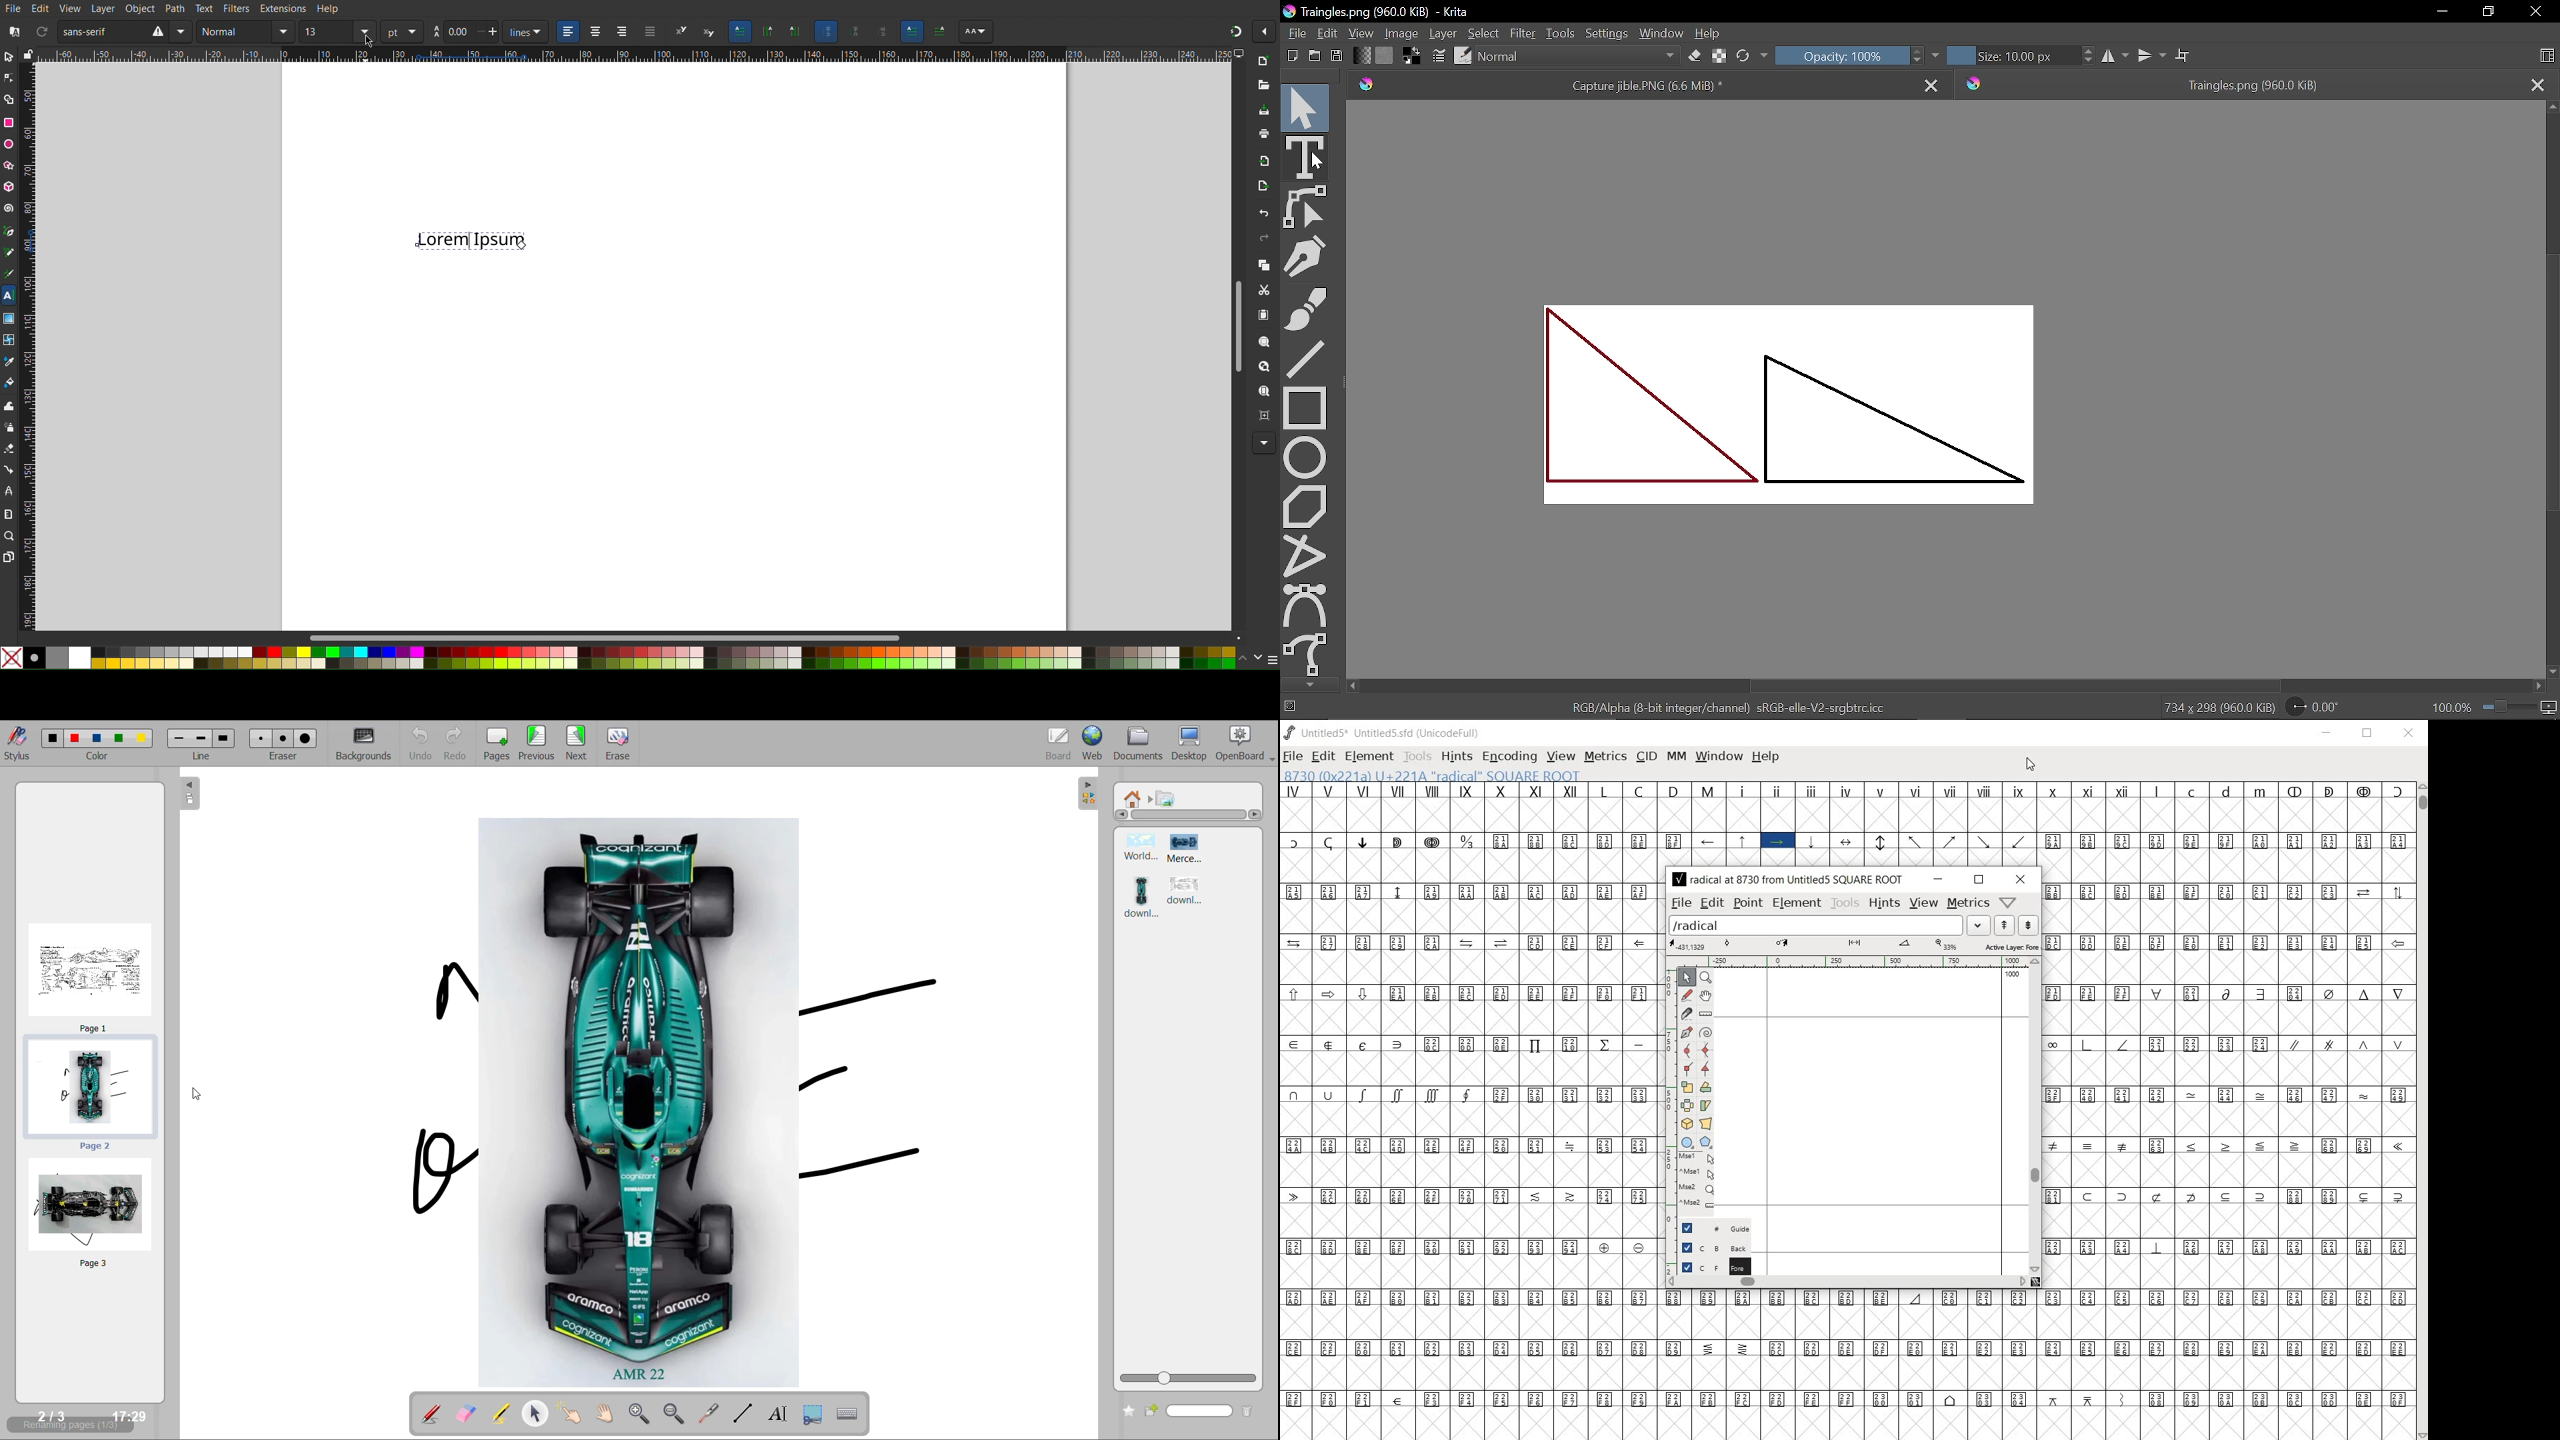 This screenshot has height=1456, width=2576. What do you see at coordinates (28, 53) in the screenshot?
I see `lock` at bounding box center [28, 53].